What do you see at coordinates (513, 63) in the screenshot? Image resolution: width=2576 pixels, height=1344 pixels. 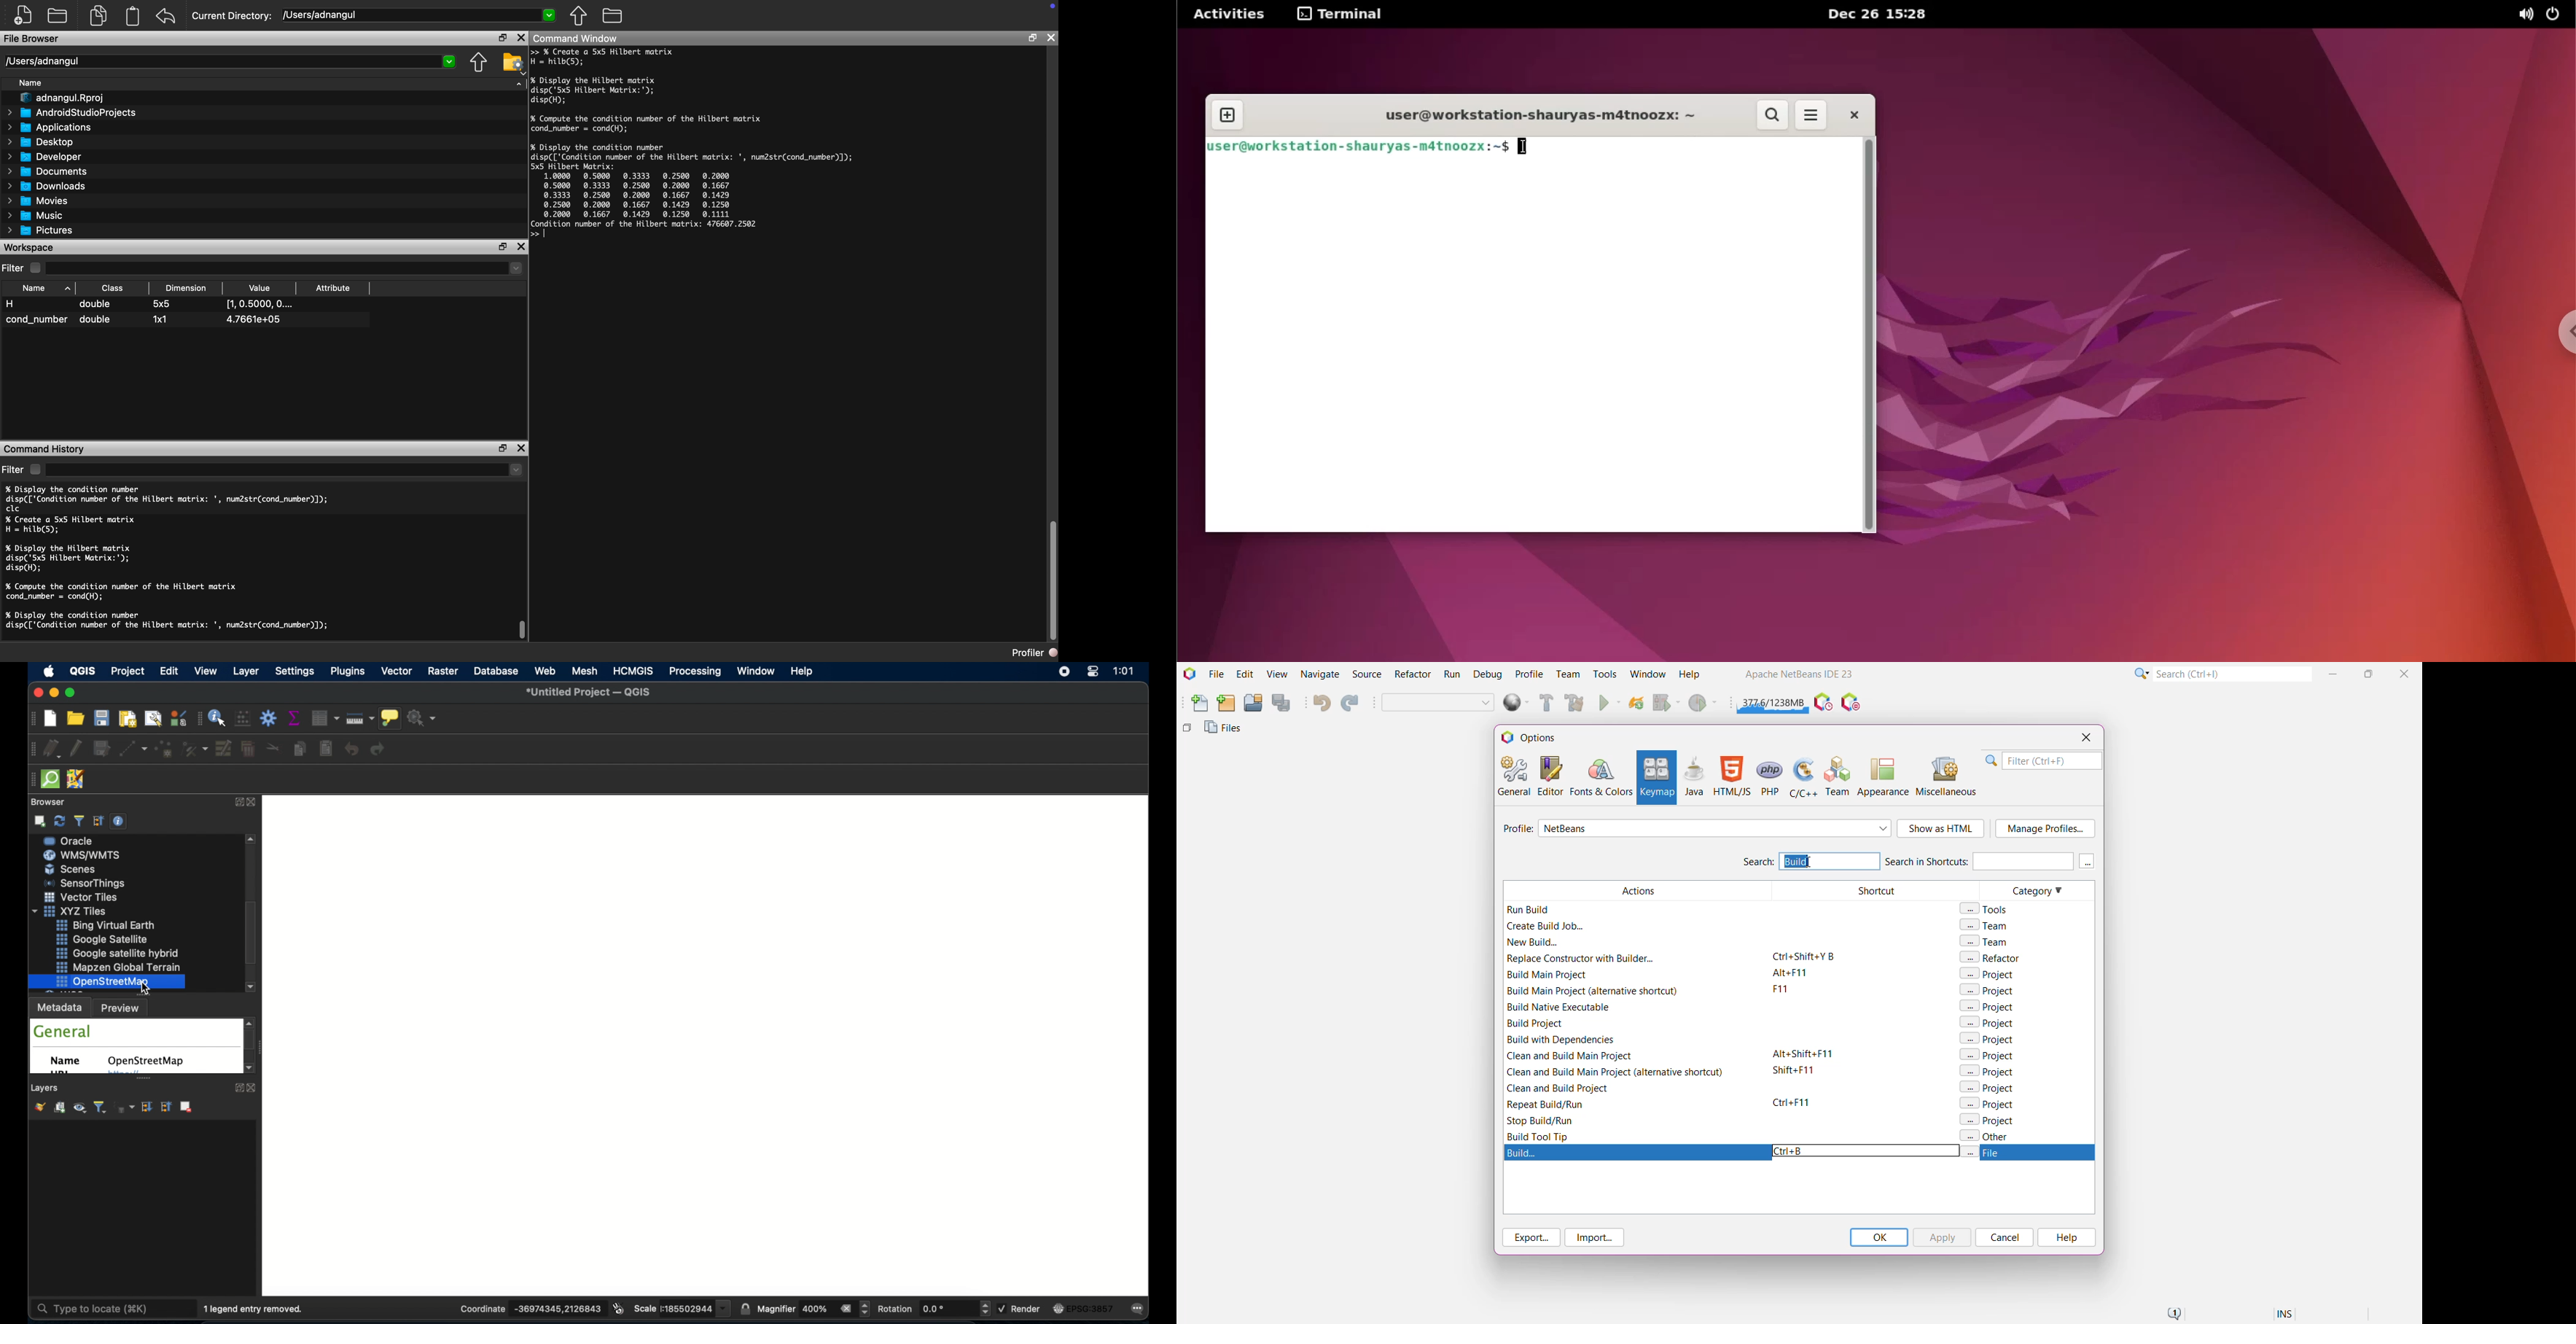 I see `Folder Setting` at bounding box center [513, 63].